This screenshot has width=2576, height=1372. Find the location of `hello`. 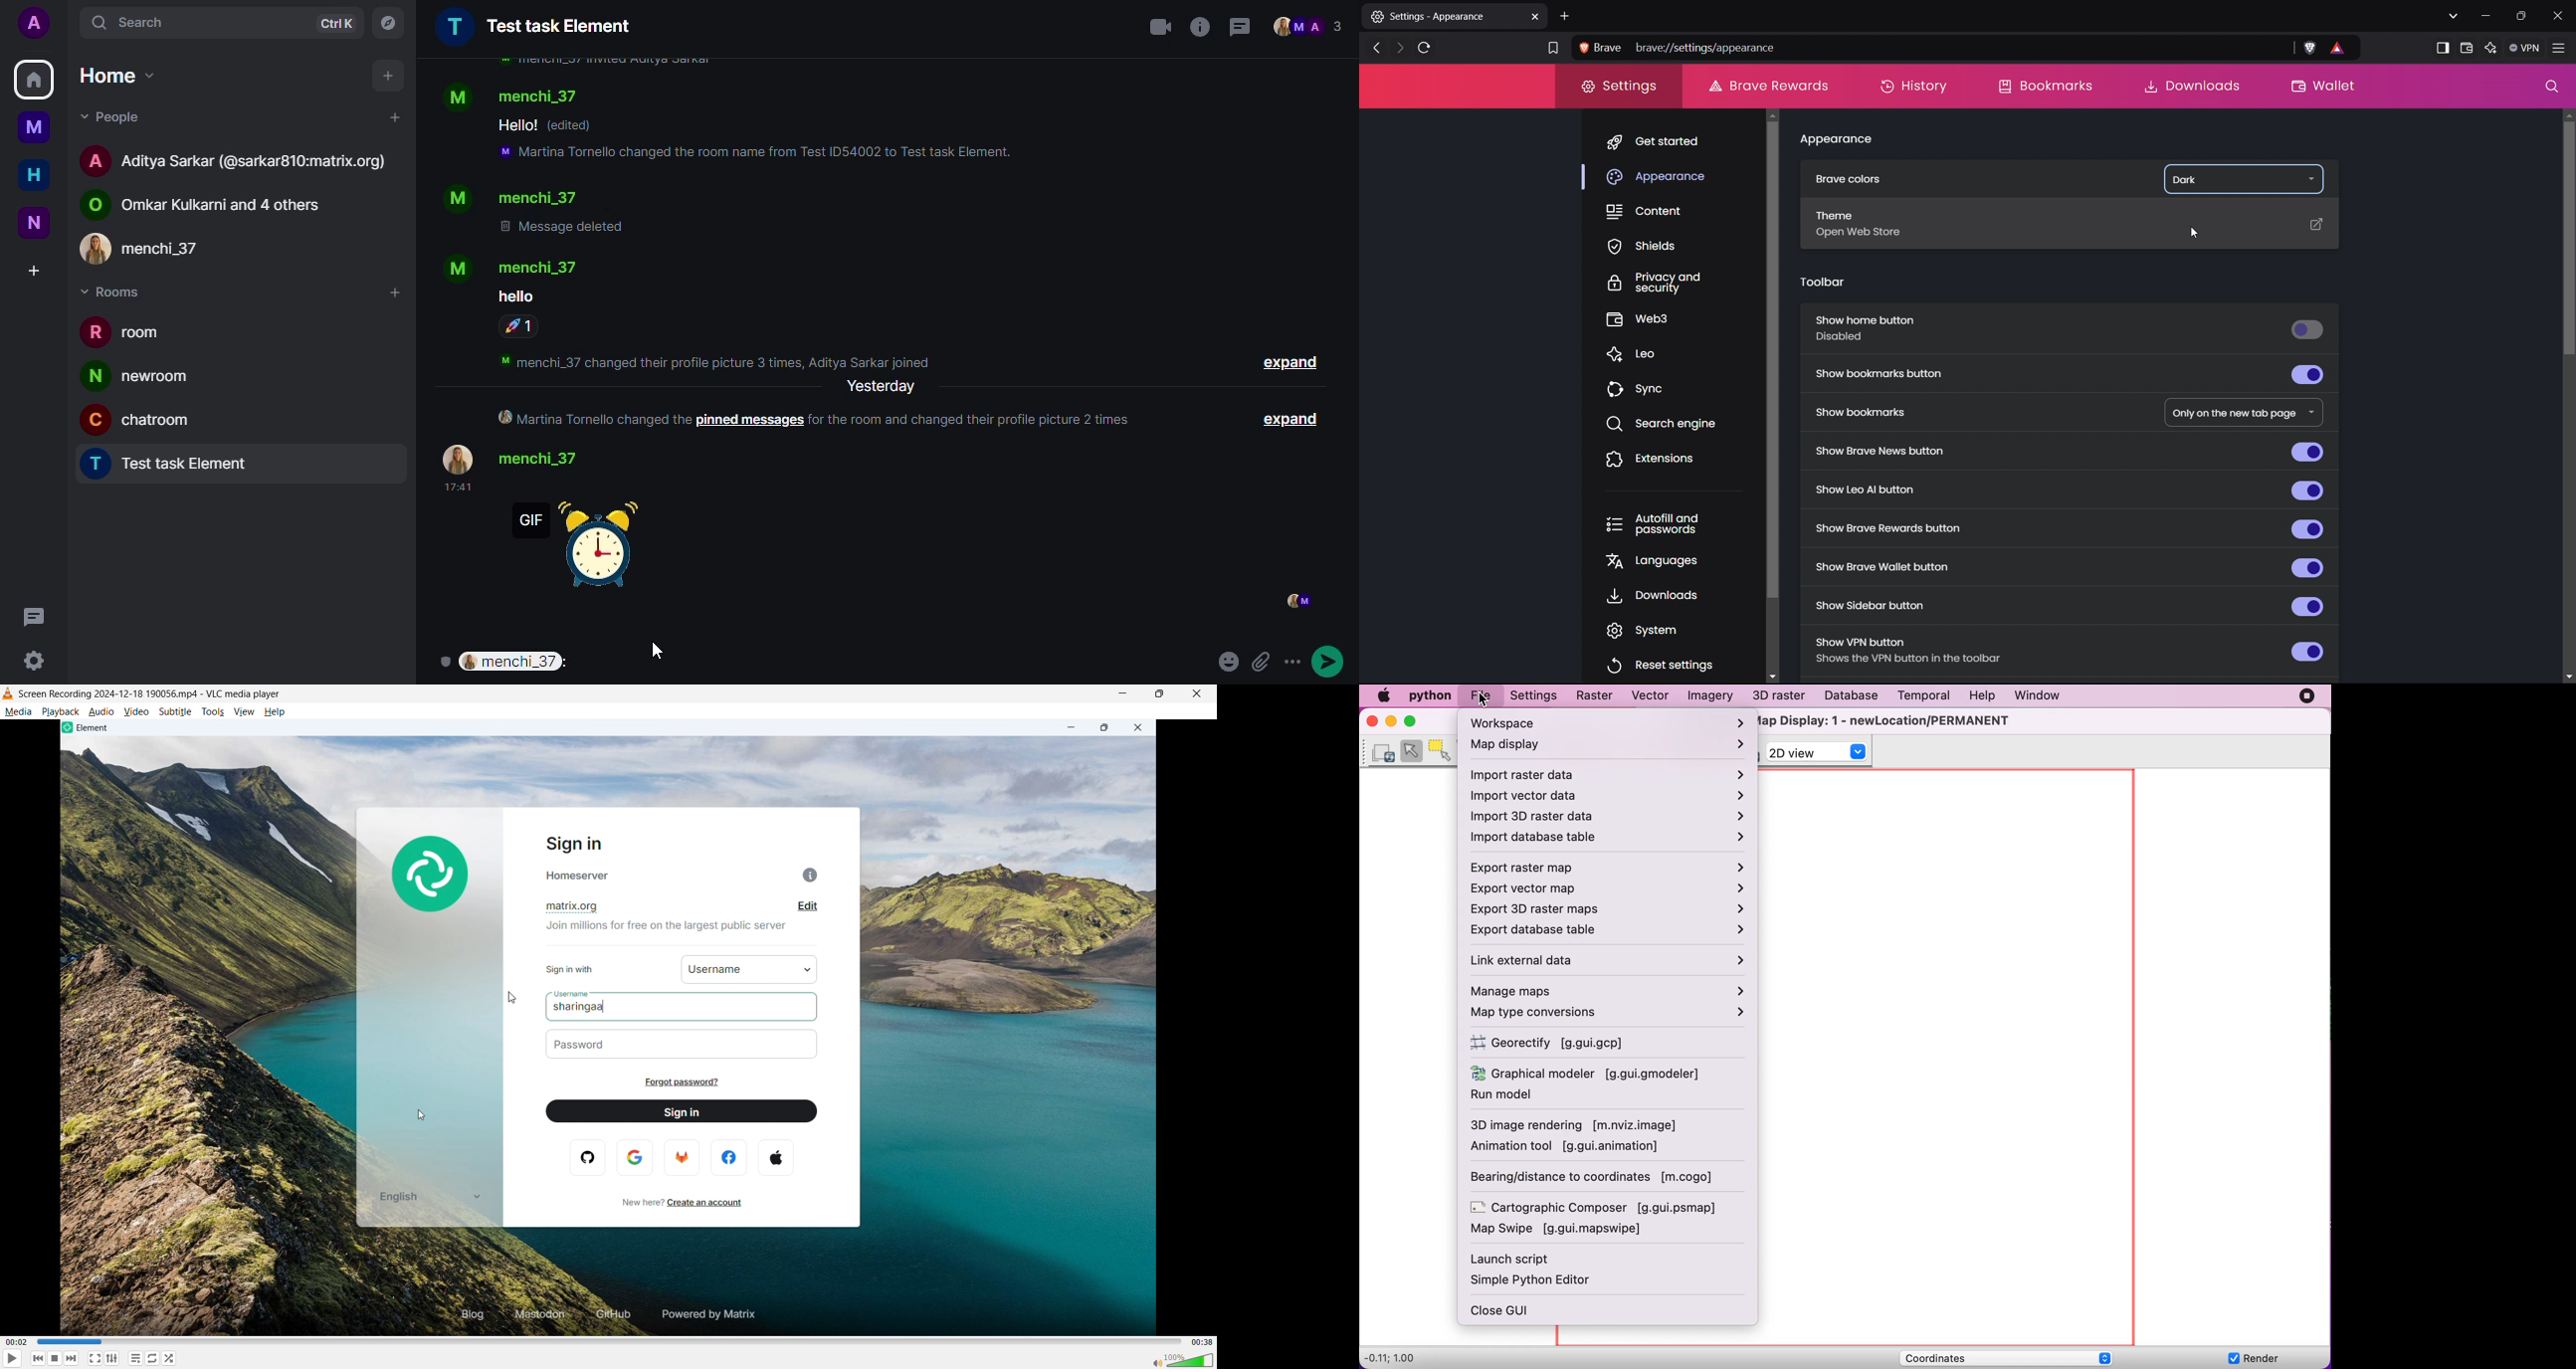

hello is located at coordinates (516, 125).